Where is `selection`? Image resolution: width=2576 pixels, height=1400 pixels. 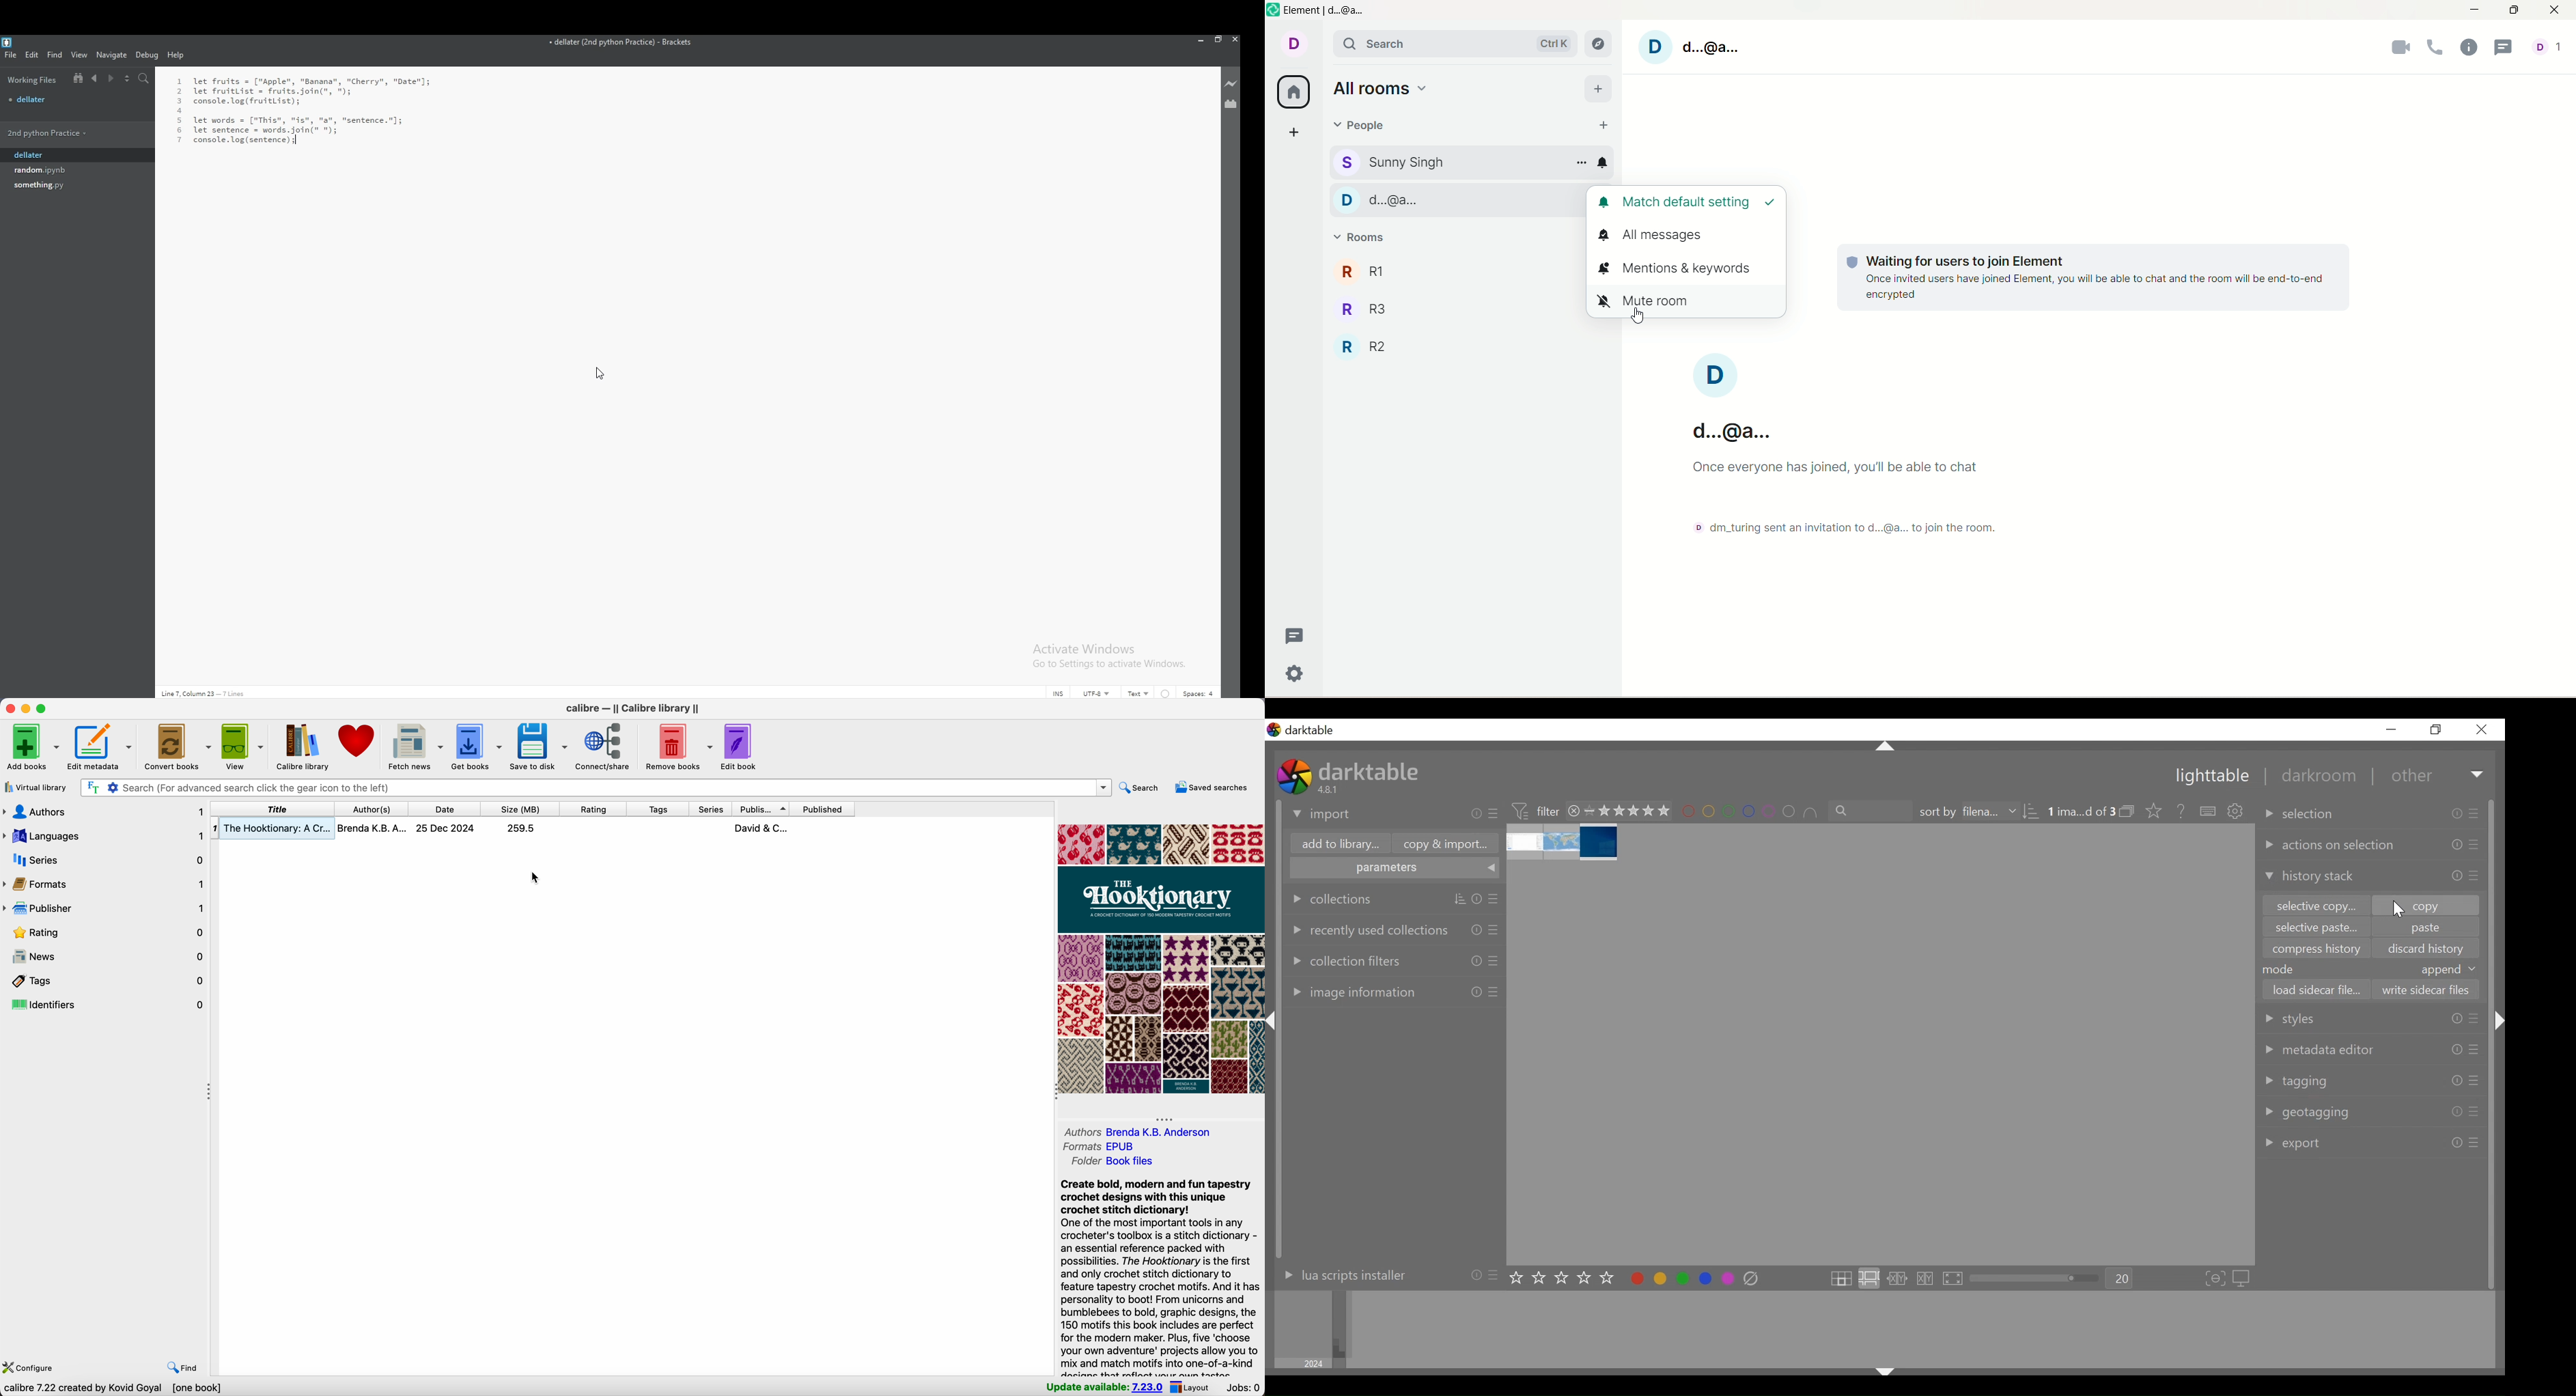
selection is located at coordinates (2301, 814).